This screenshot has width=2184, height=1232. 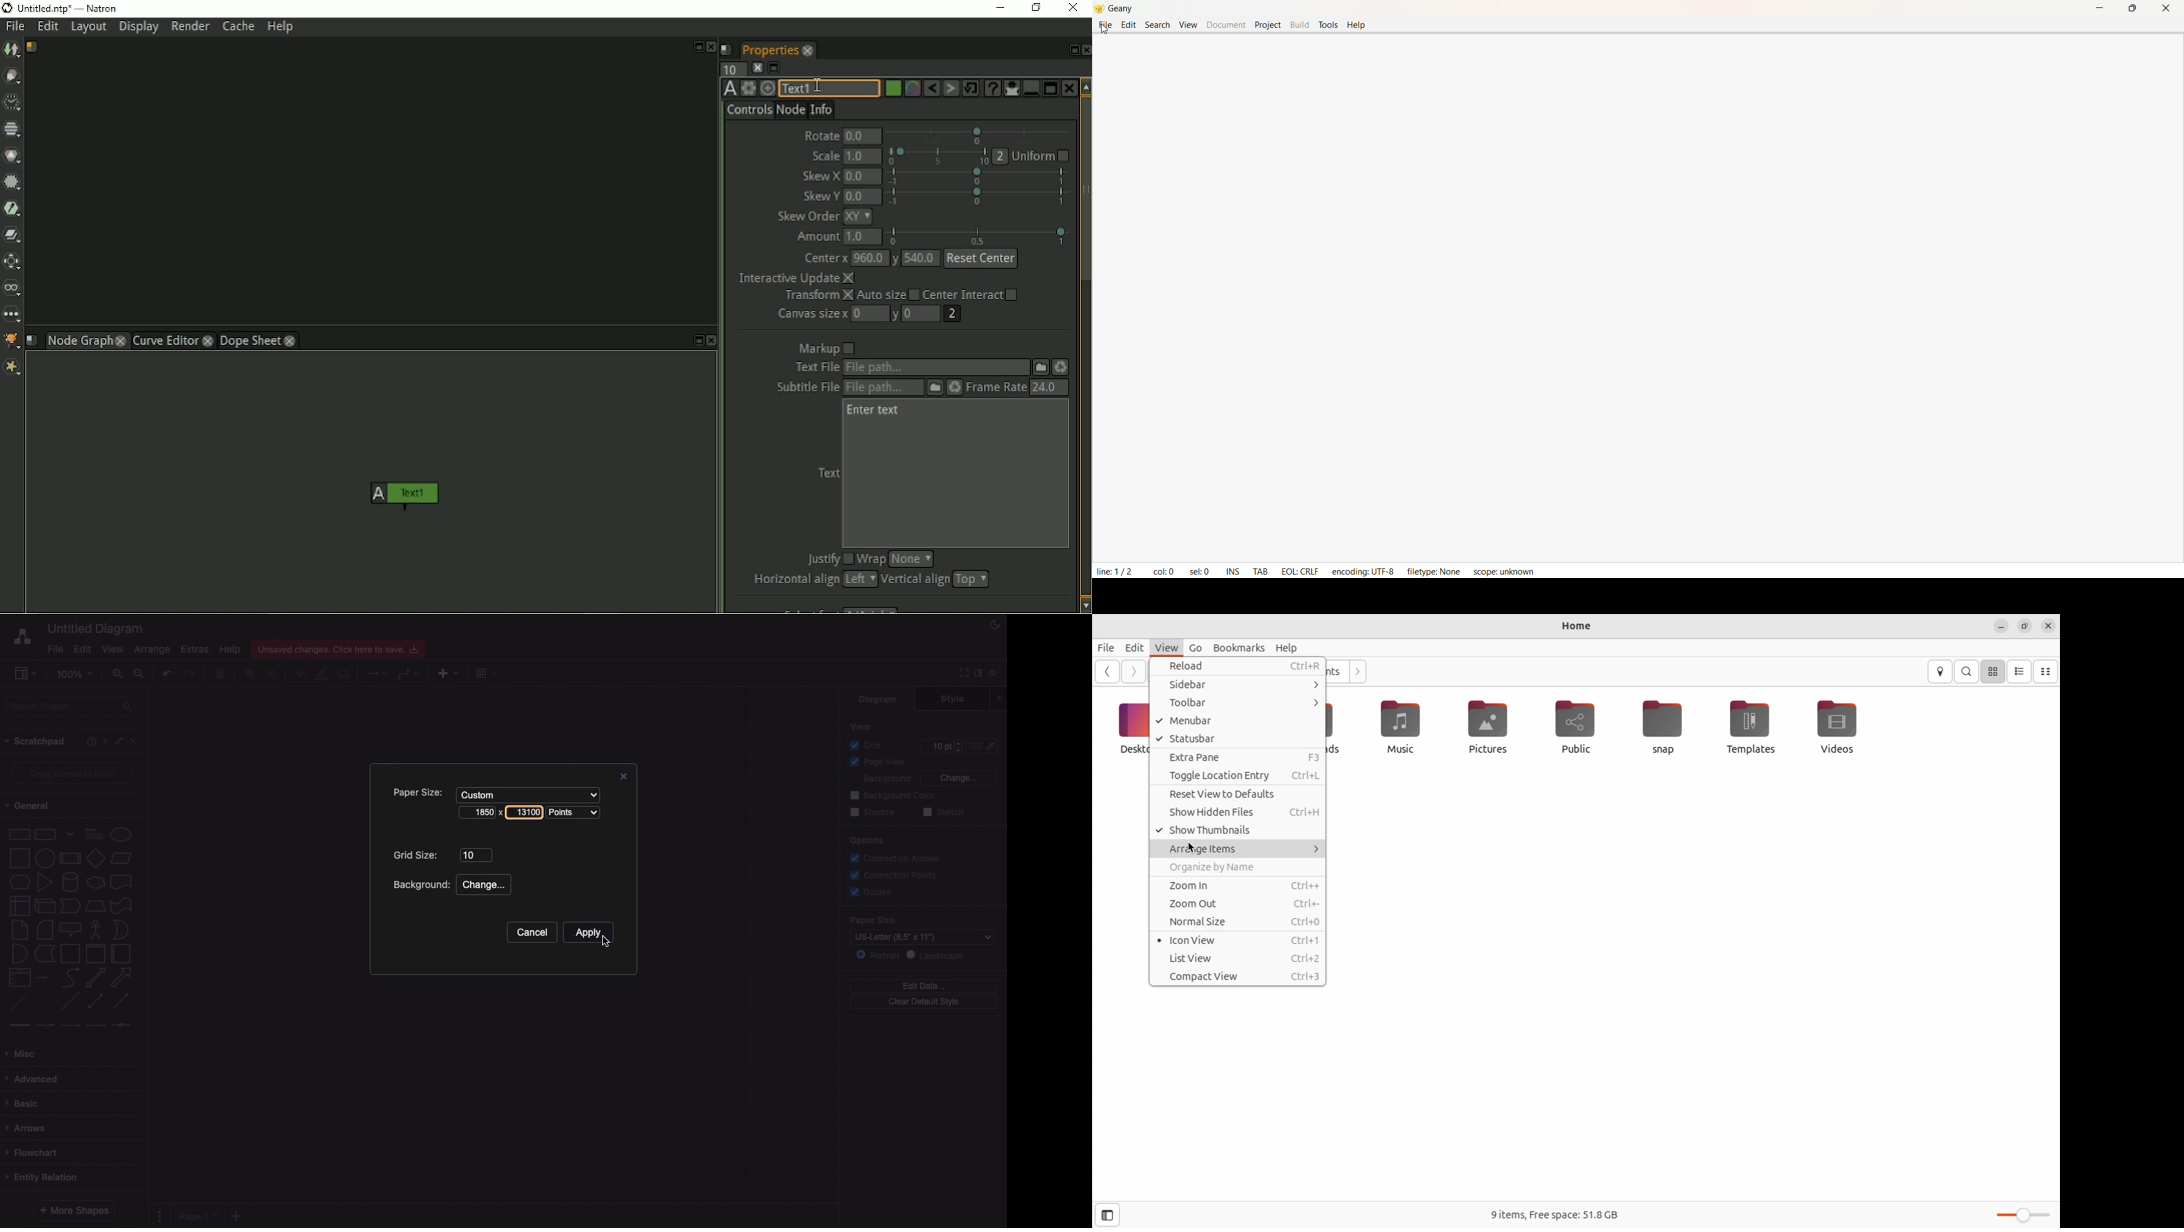 What do you see at coordinates (18, 1025) in the screenshot?
I see `connector 1` at bounding box center [18, 1025].